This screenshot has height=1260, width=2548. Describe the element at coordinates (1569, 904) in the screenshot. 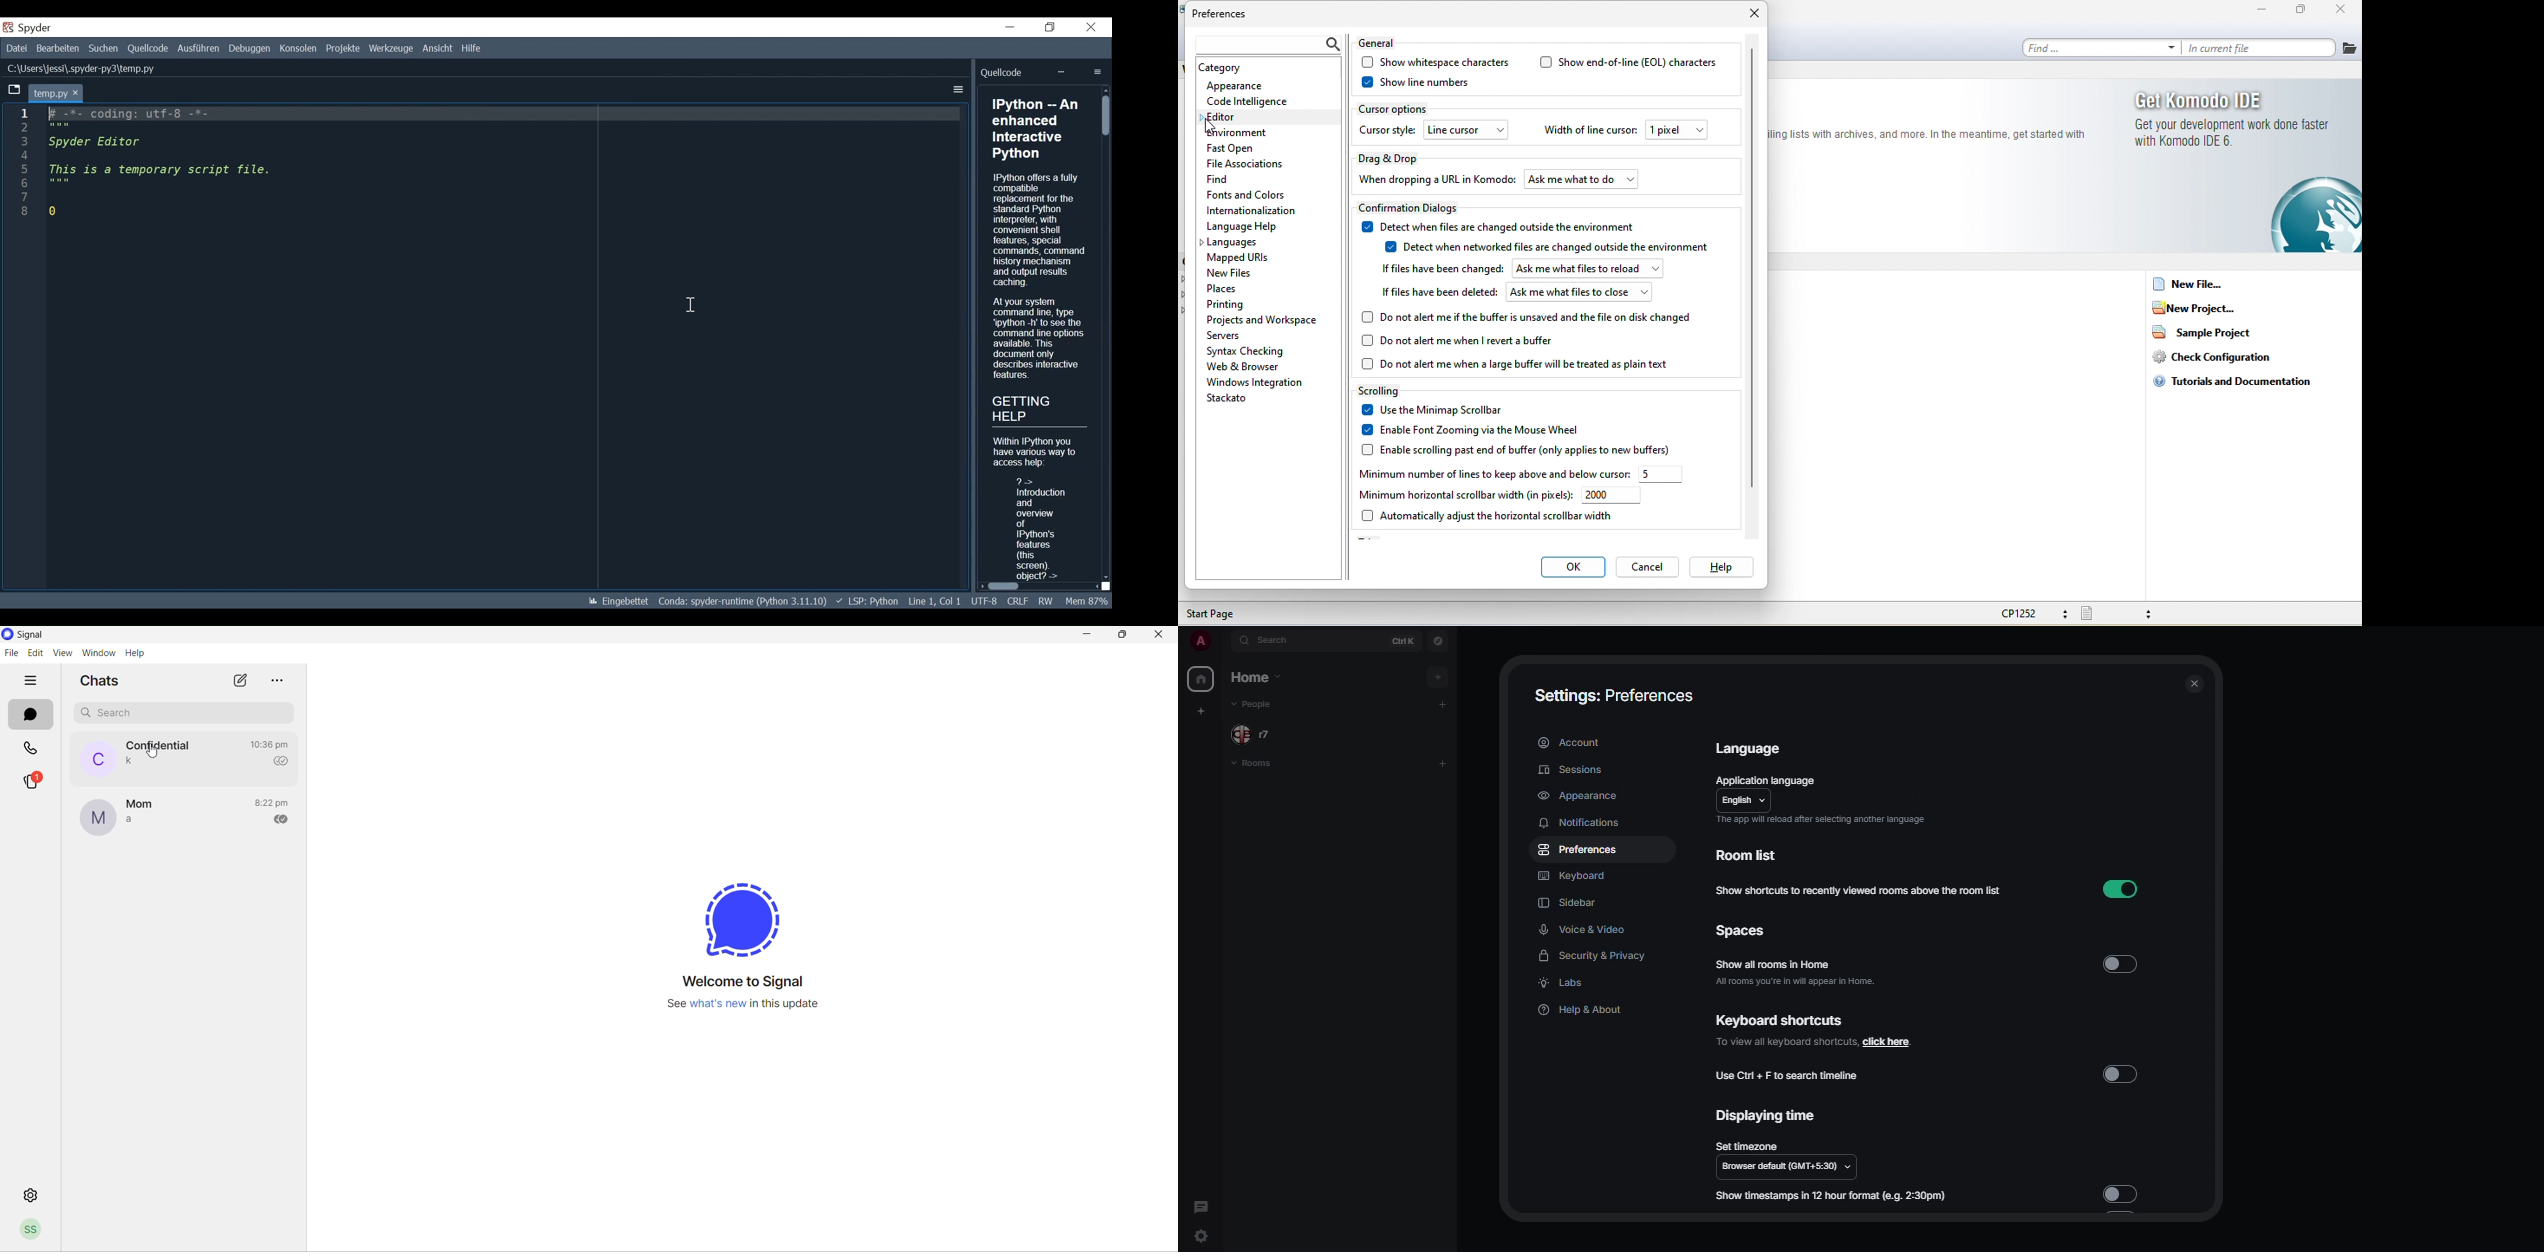

I see `sidebar` at that location.